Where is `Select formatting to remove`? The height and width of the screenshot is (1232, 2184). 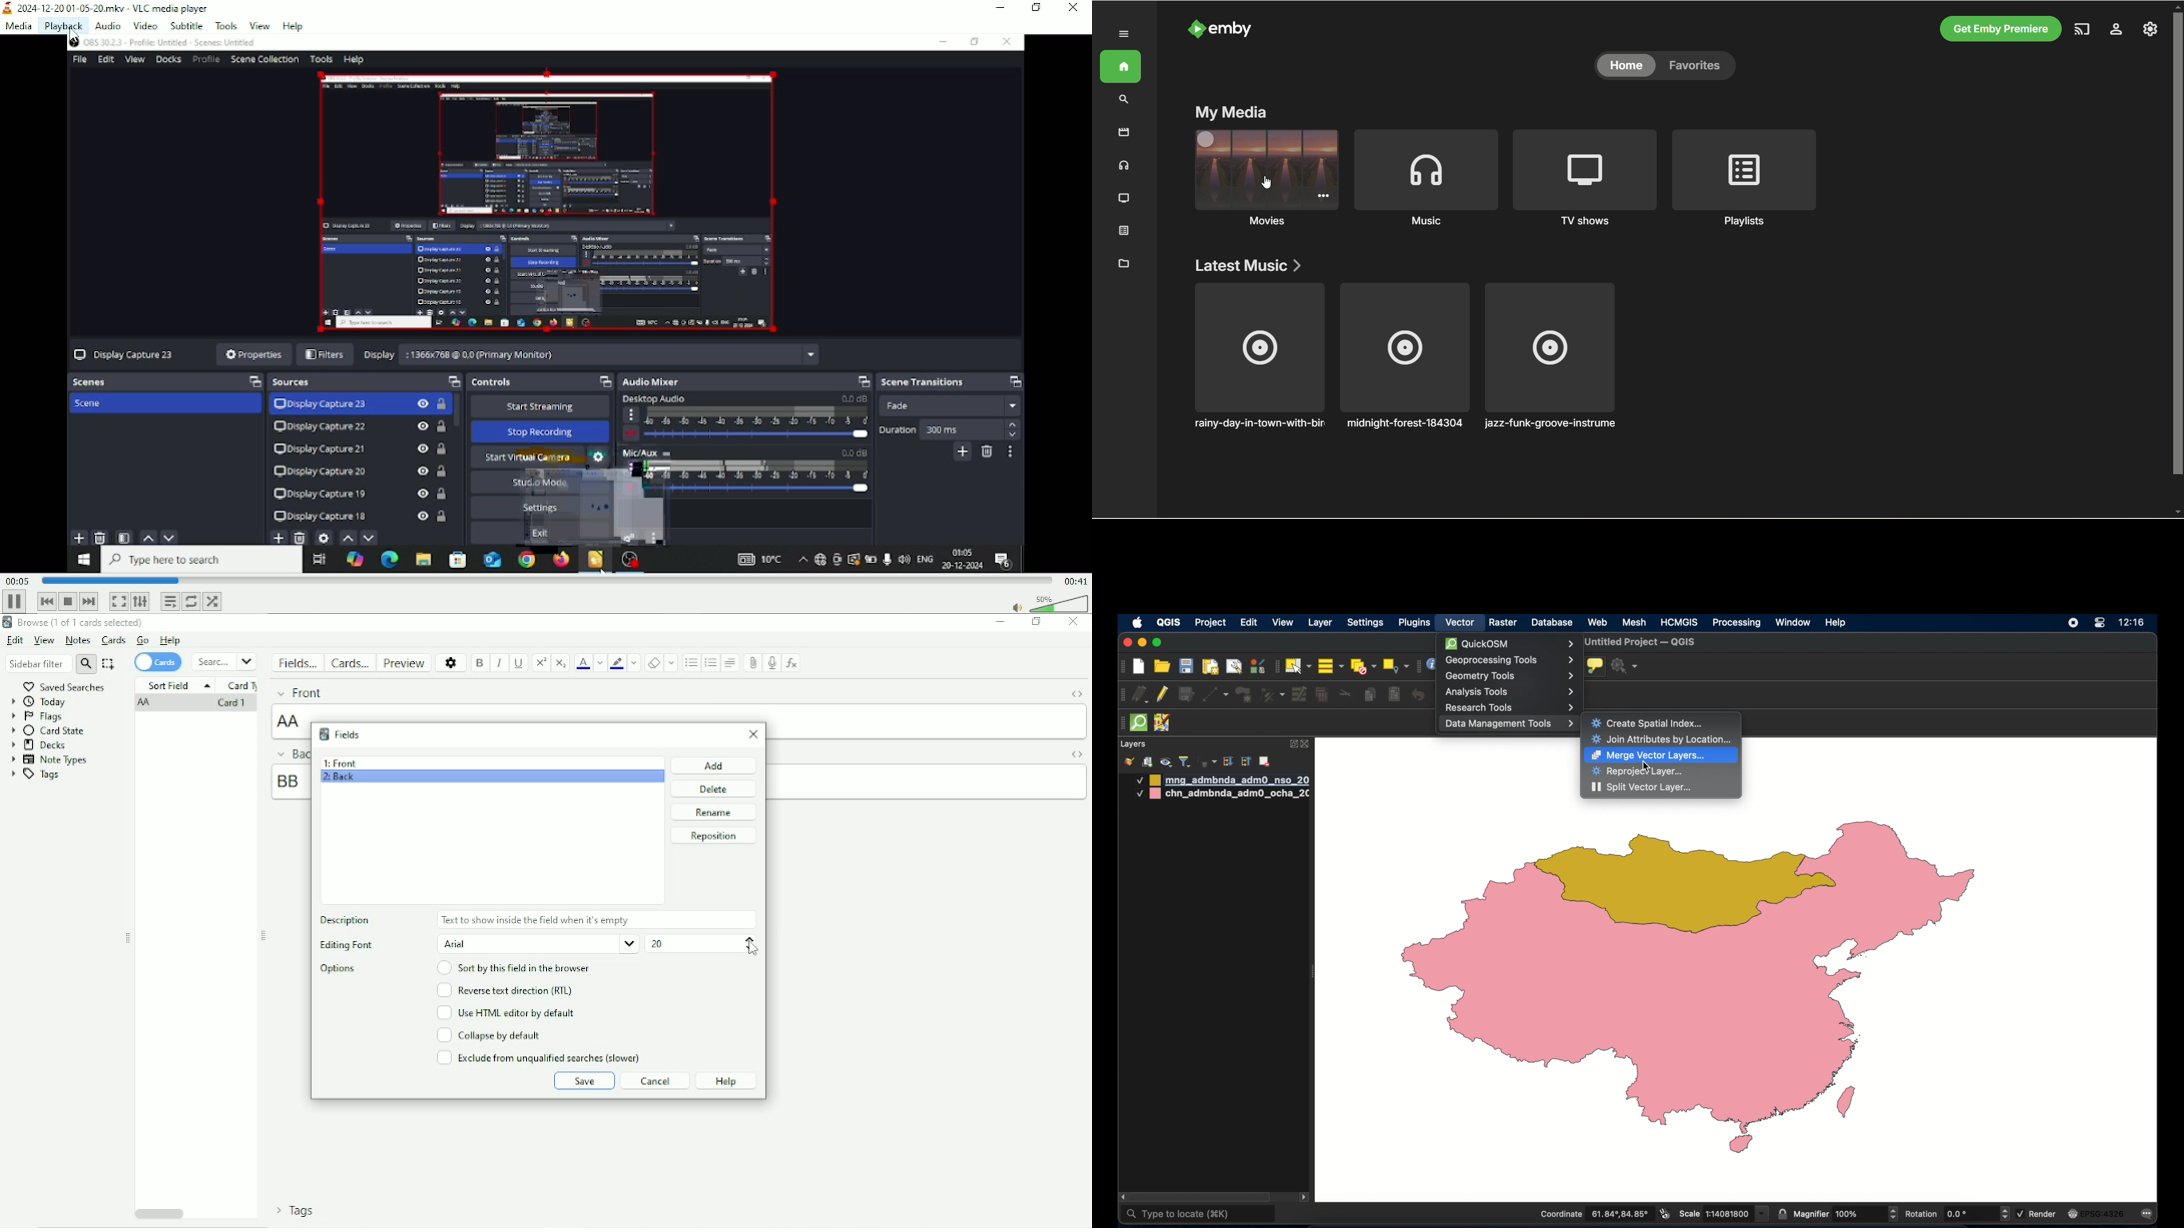 Select formatting to remove is located at coordinates (672, 662).